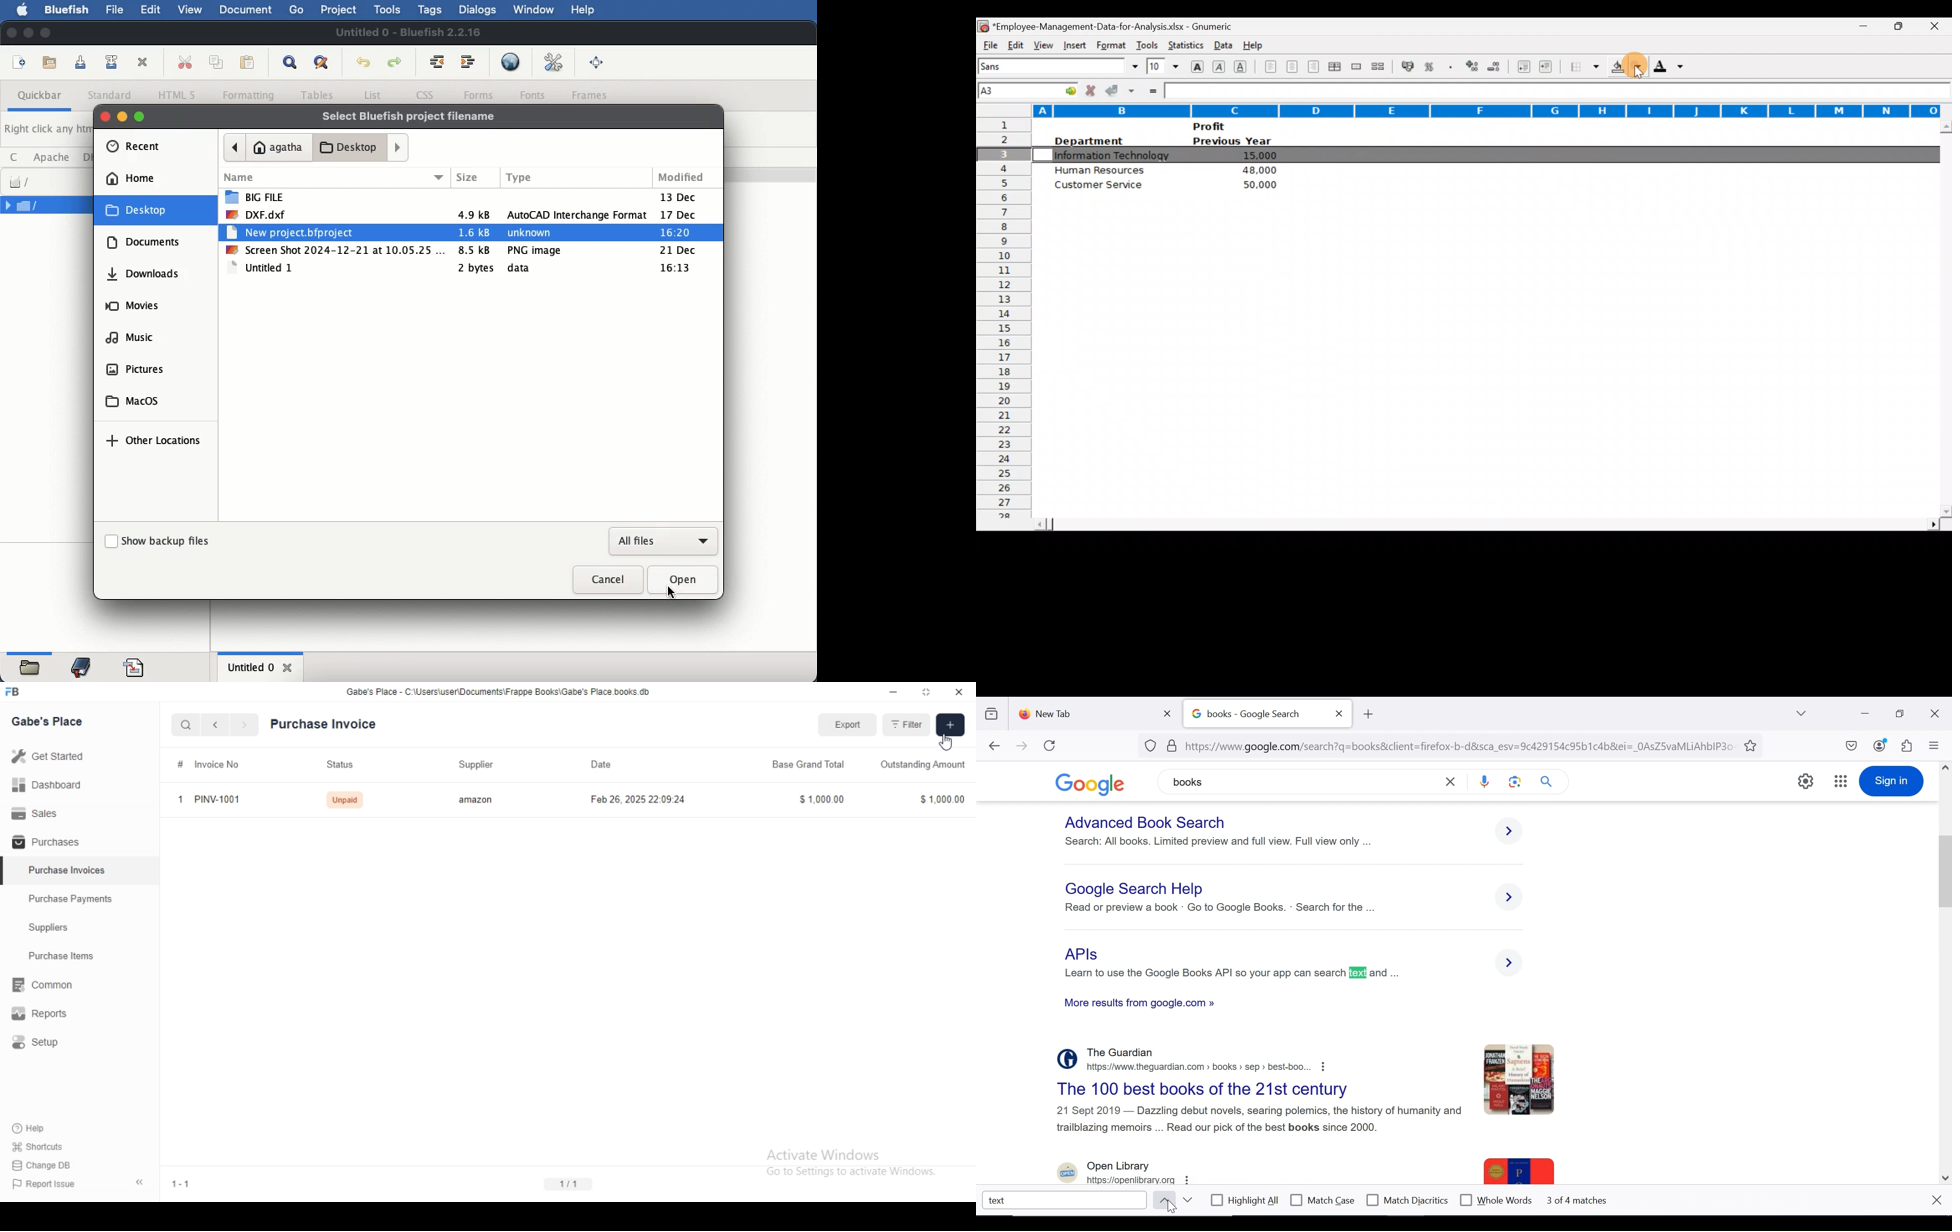 This screenshot has height=1232, width=1960. Describe the element at coordinates (1408, 65) in the screenshot. I see `Format selection as accounting` at that location.